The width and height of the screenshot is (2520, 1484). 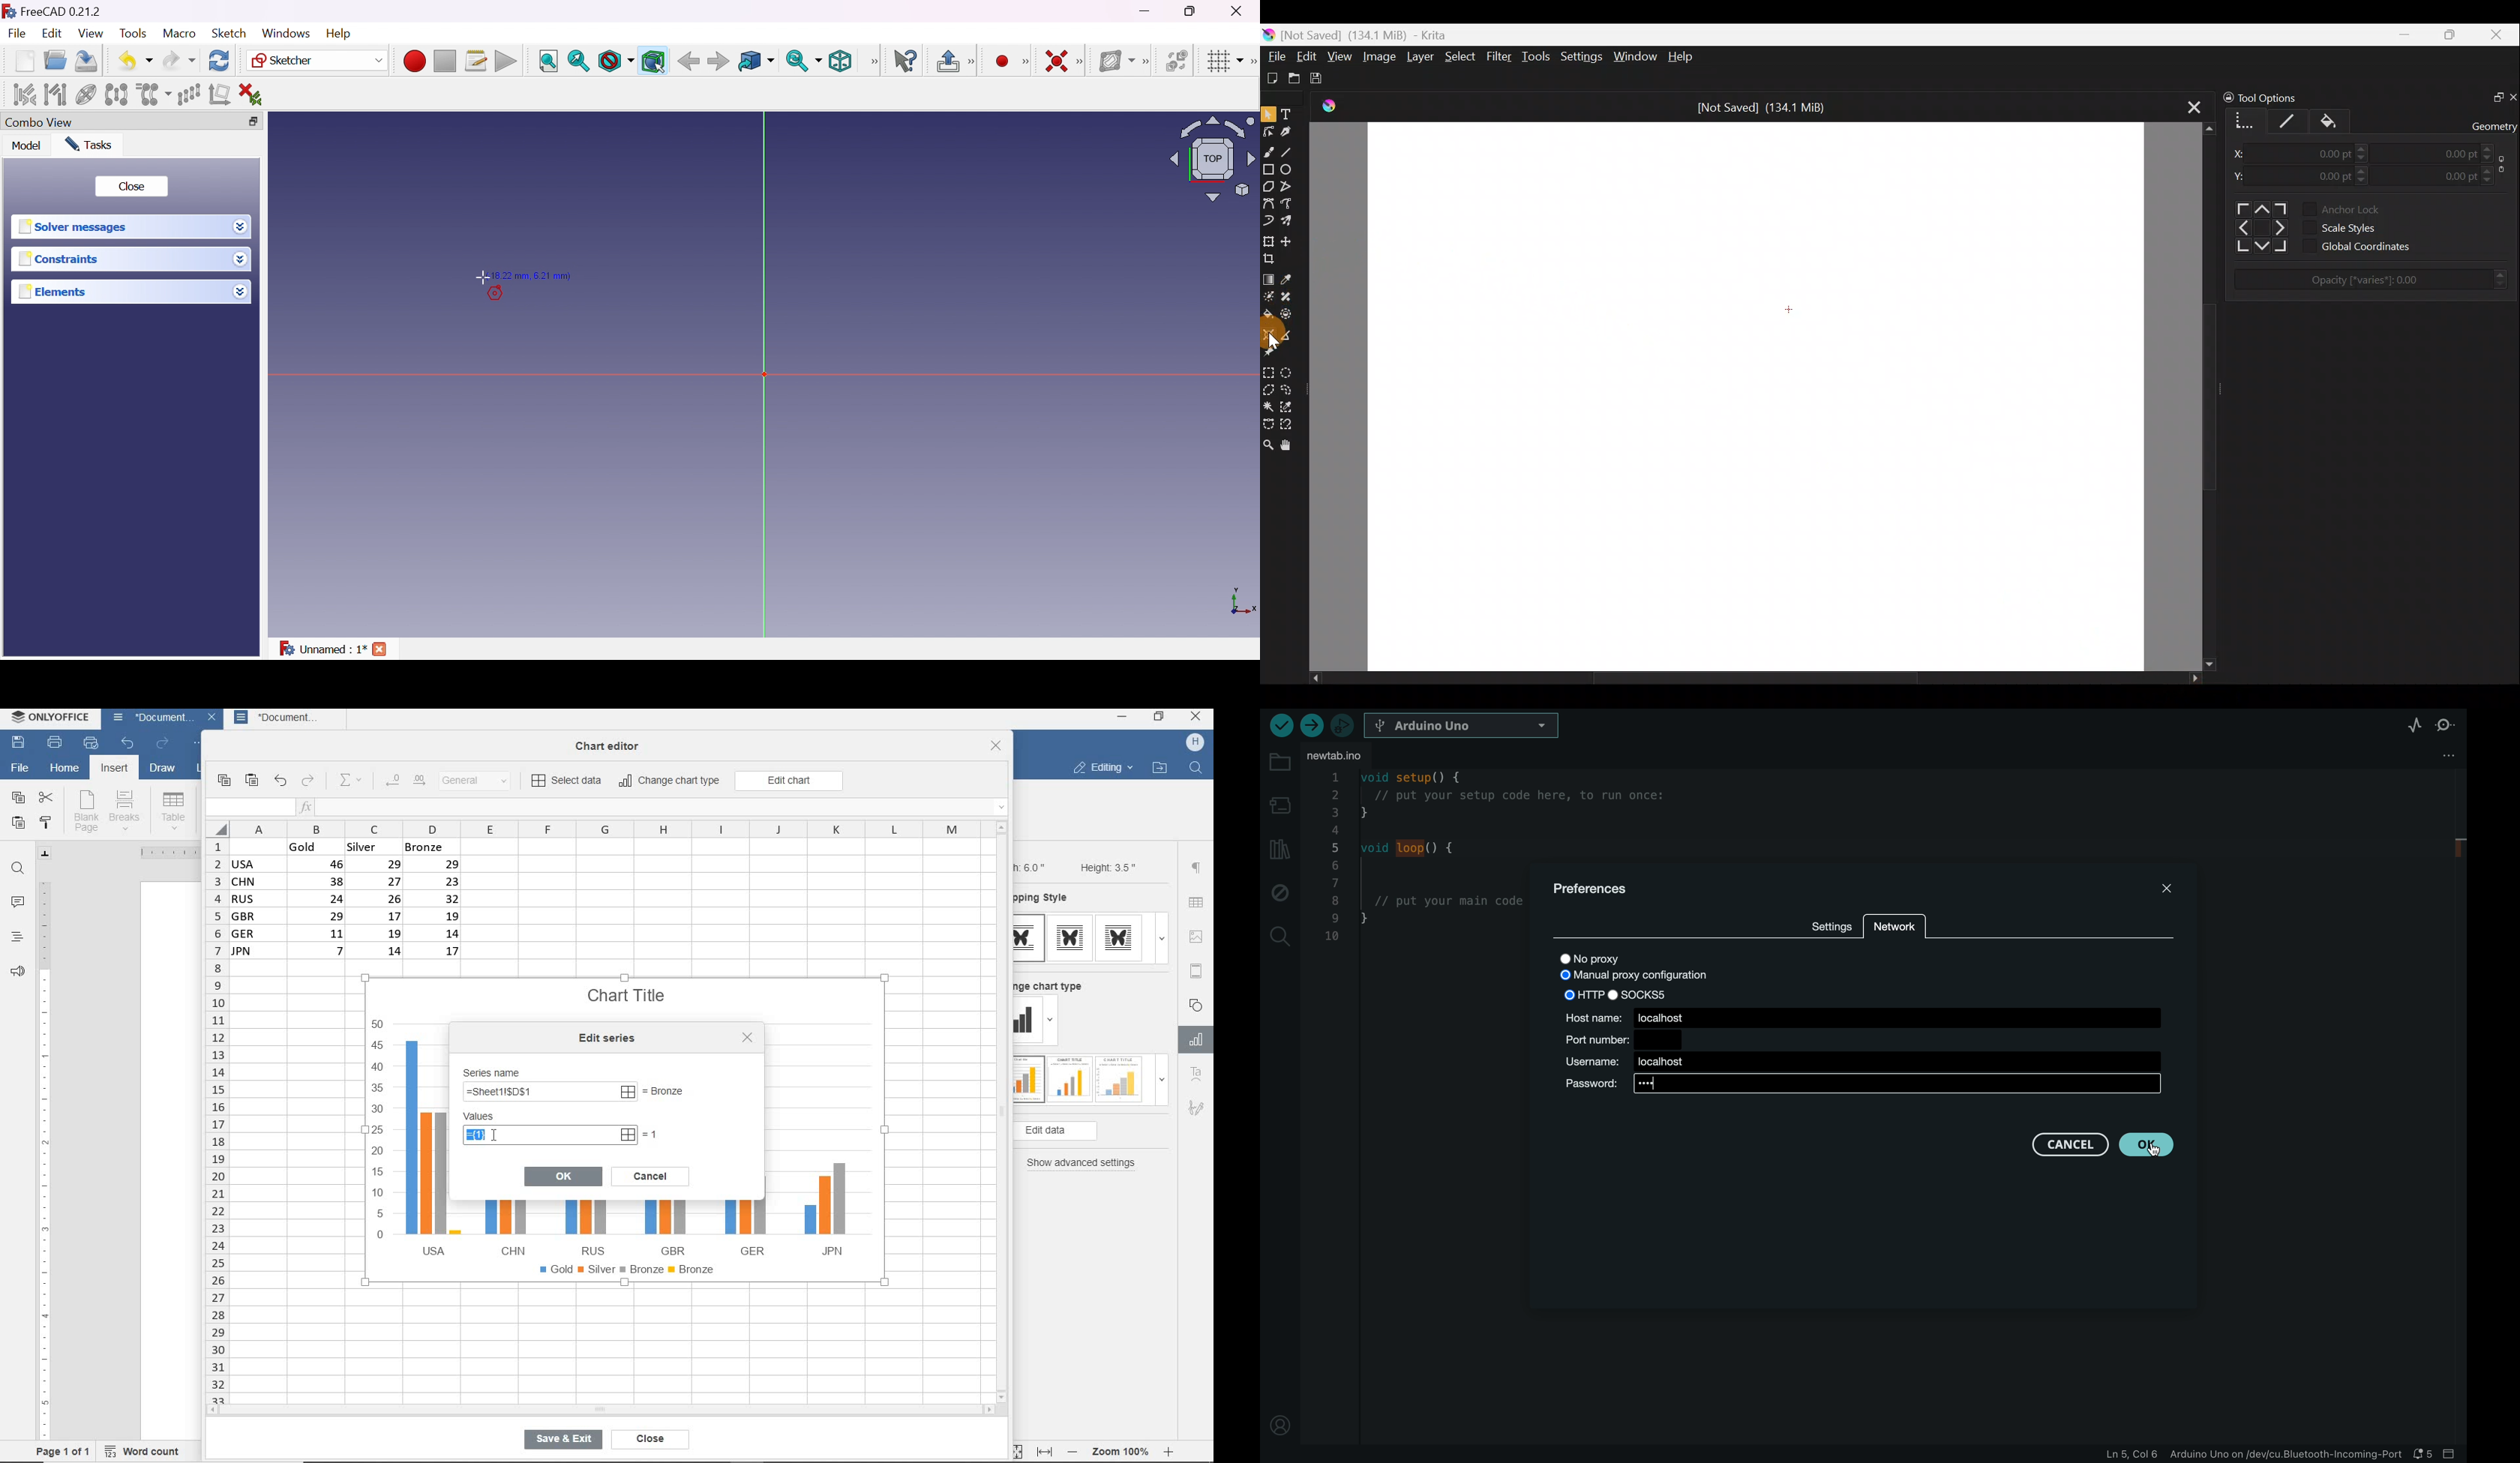 I want to click on show advanced settings, so click(x=1085, y=1163).